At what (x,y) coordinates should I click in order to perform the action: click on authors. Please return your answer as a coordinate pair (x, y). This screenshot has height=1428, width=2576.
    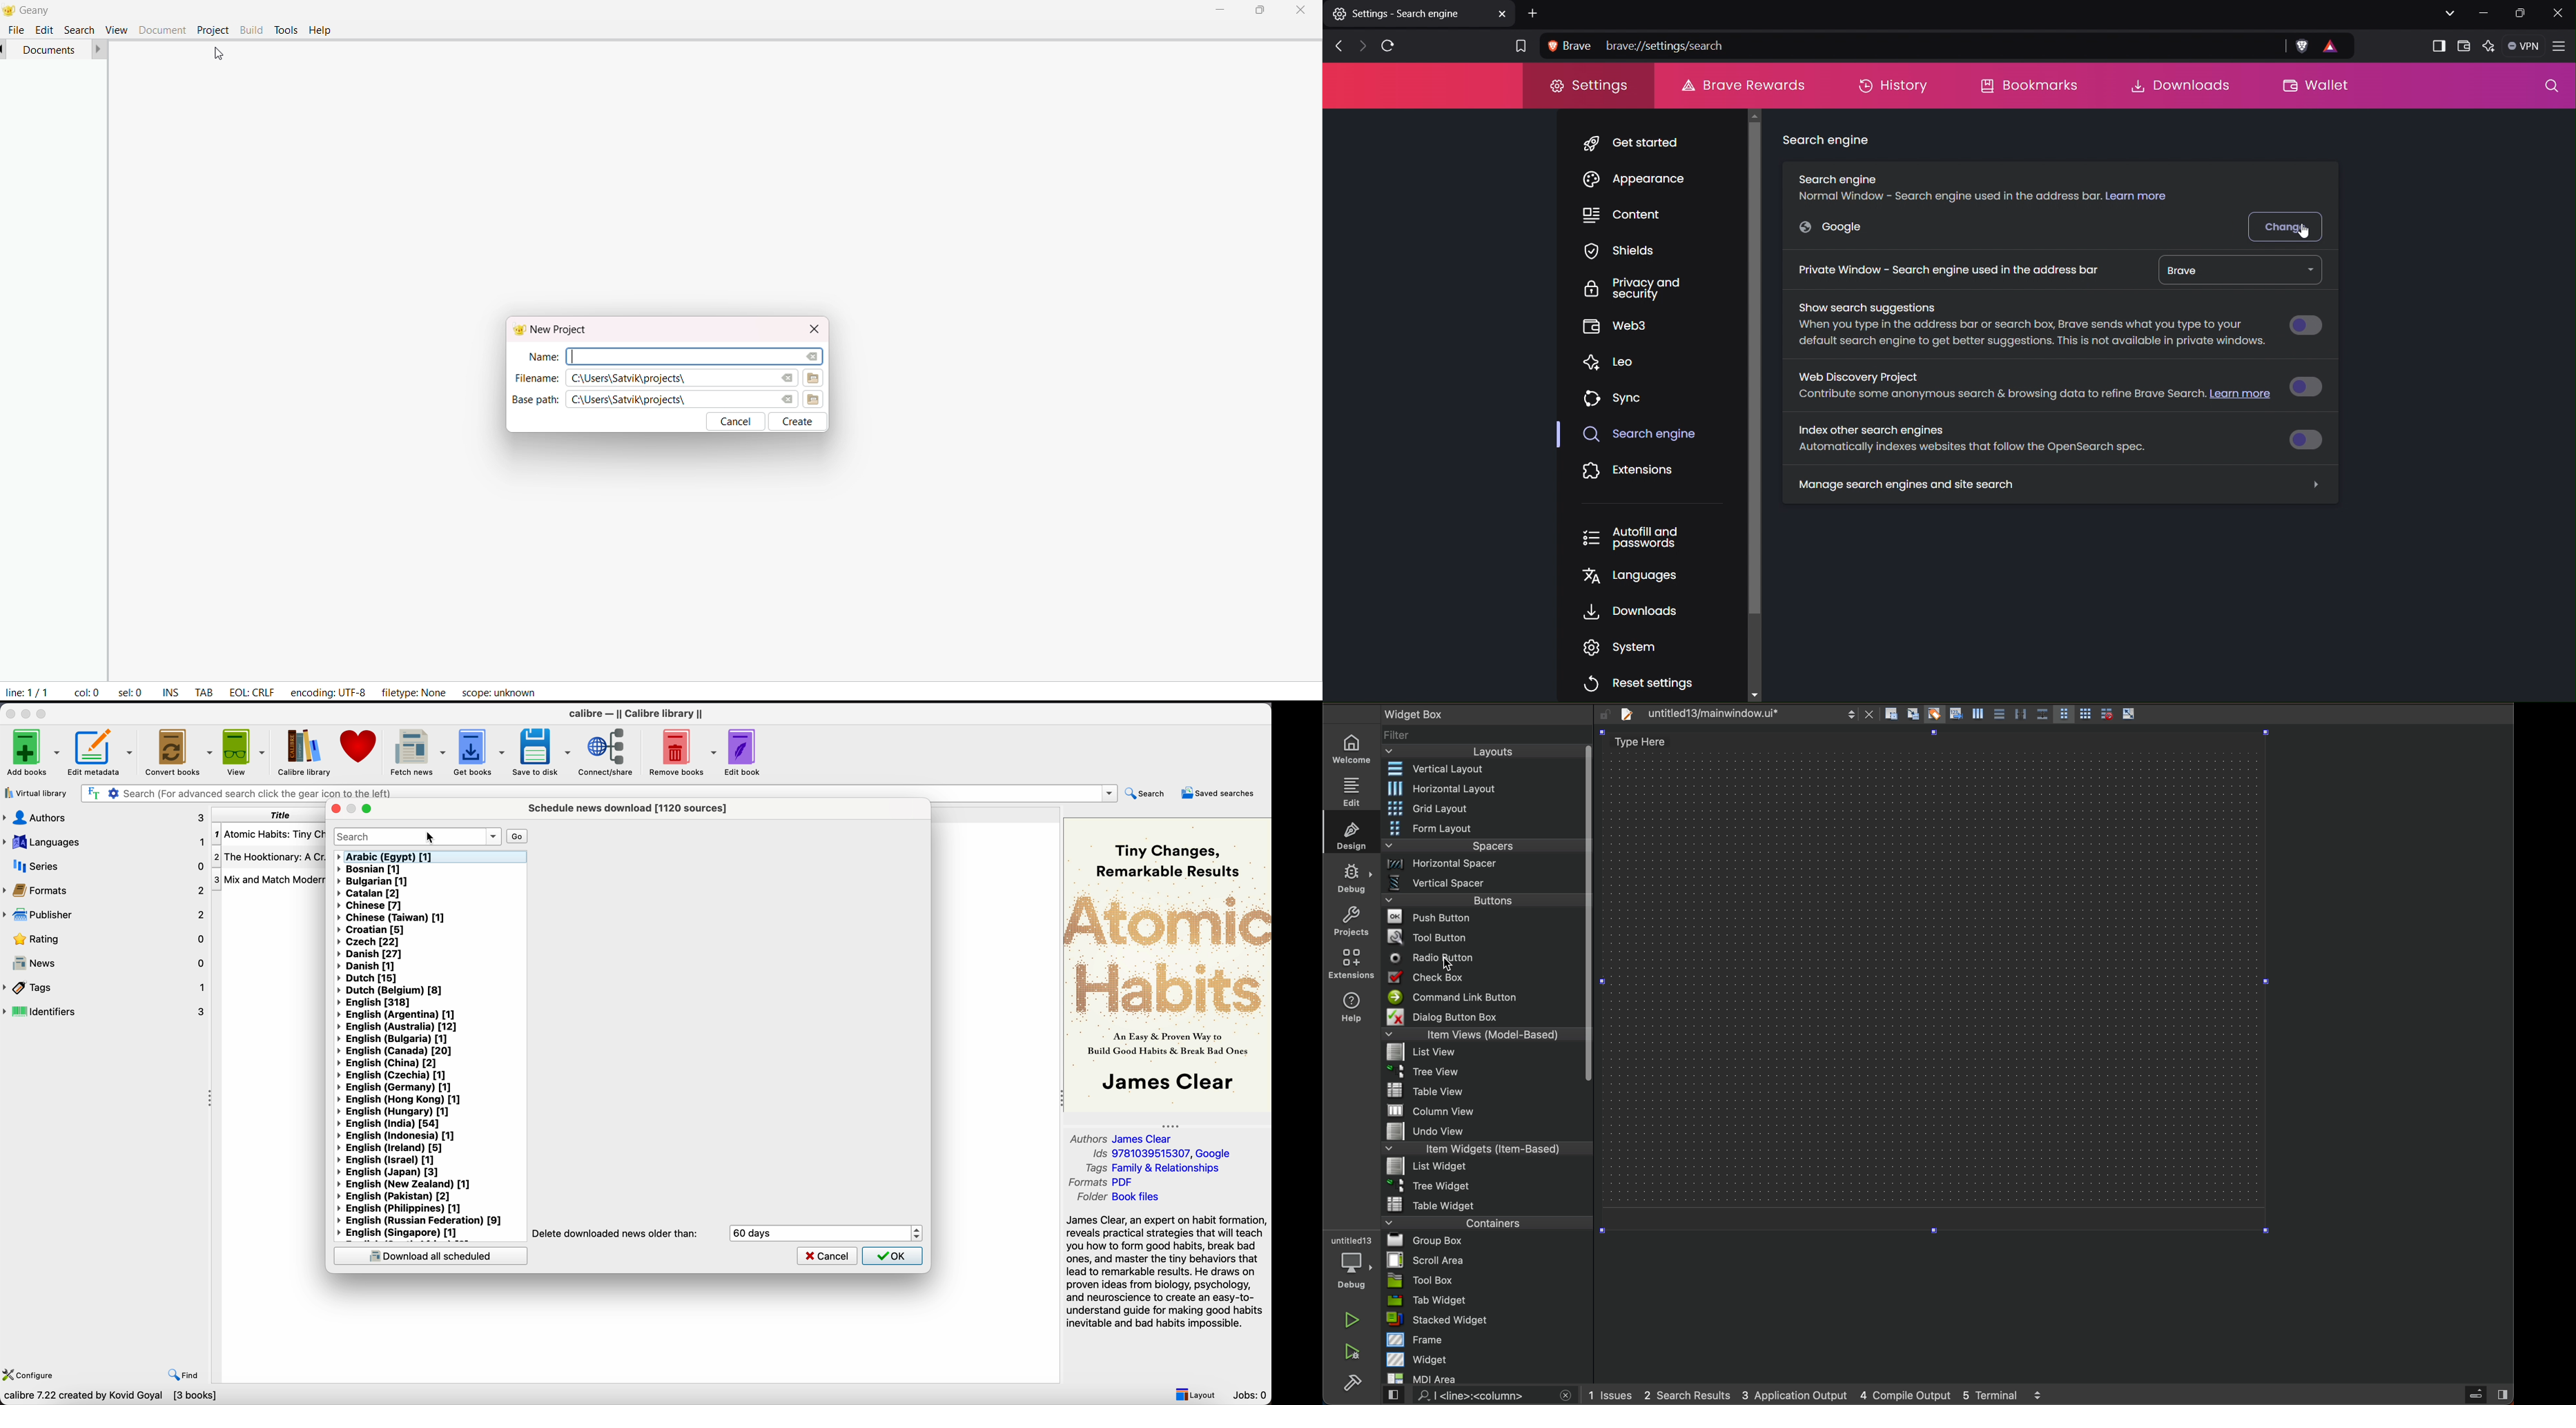
    Looking at the image, I should click on (105, 818).